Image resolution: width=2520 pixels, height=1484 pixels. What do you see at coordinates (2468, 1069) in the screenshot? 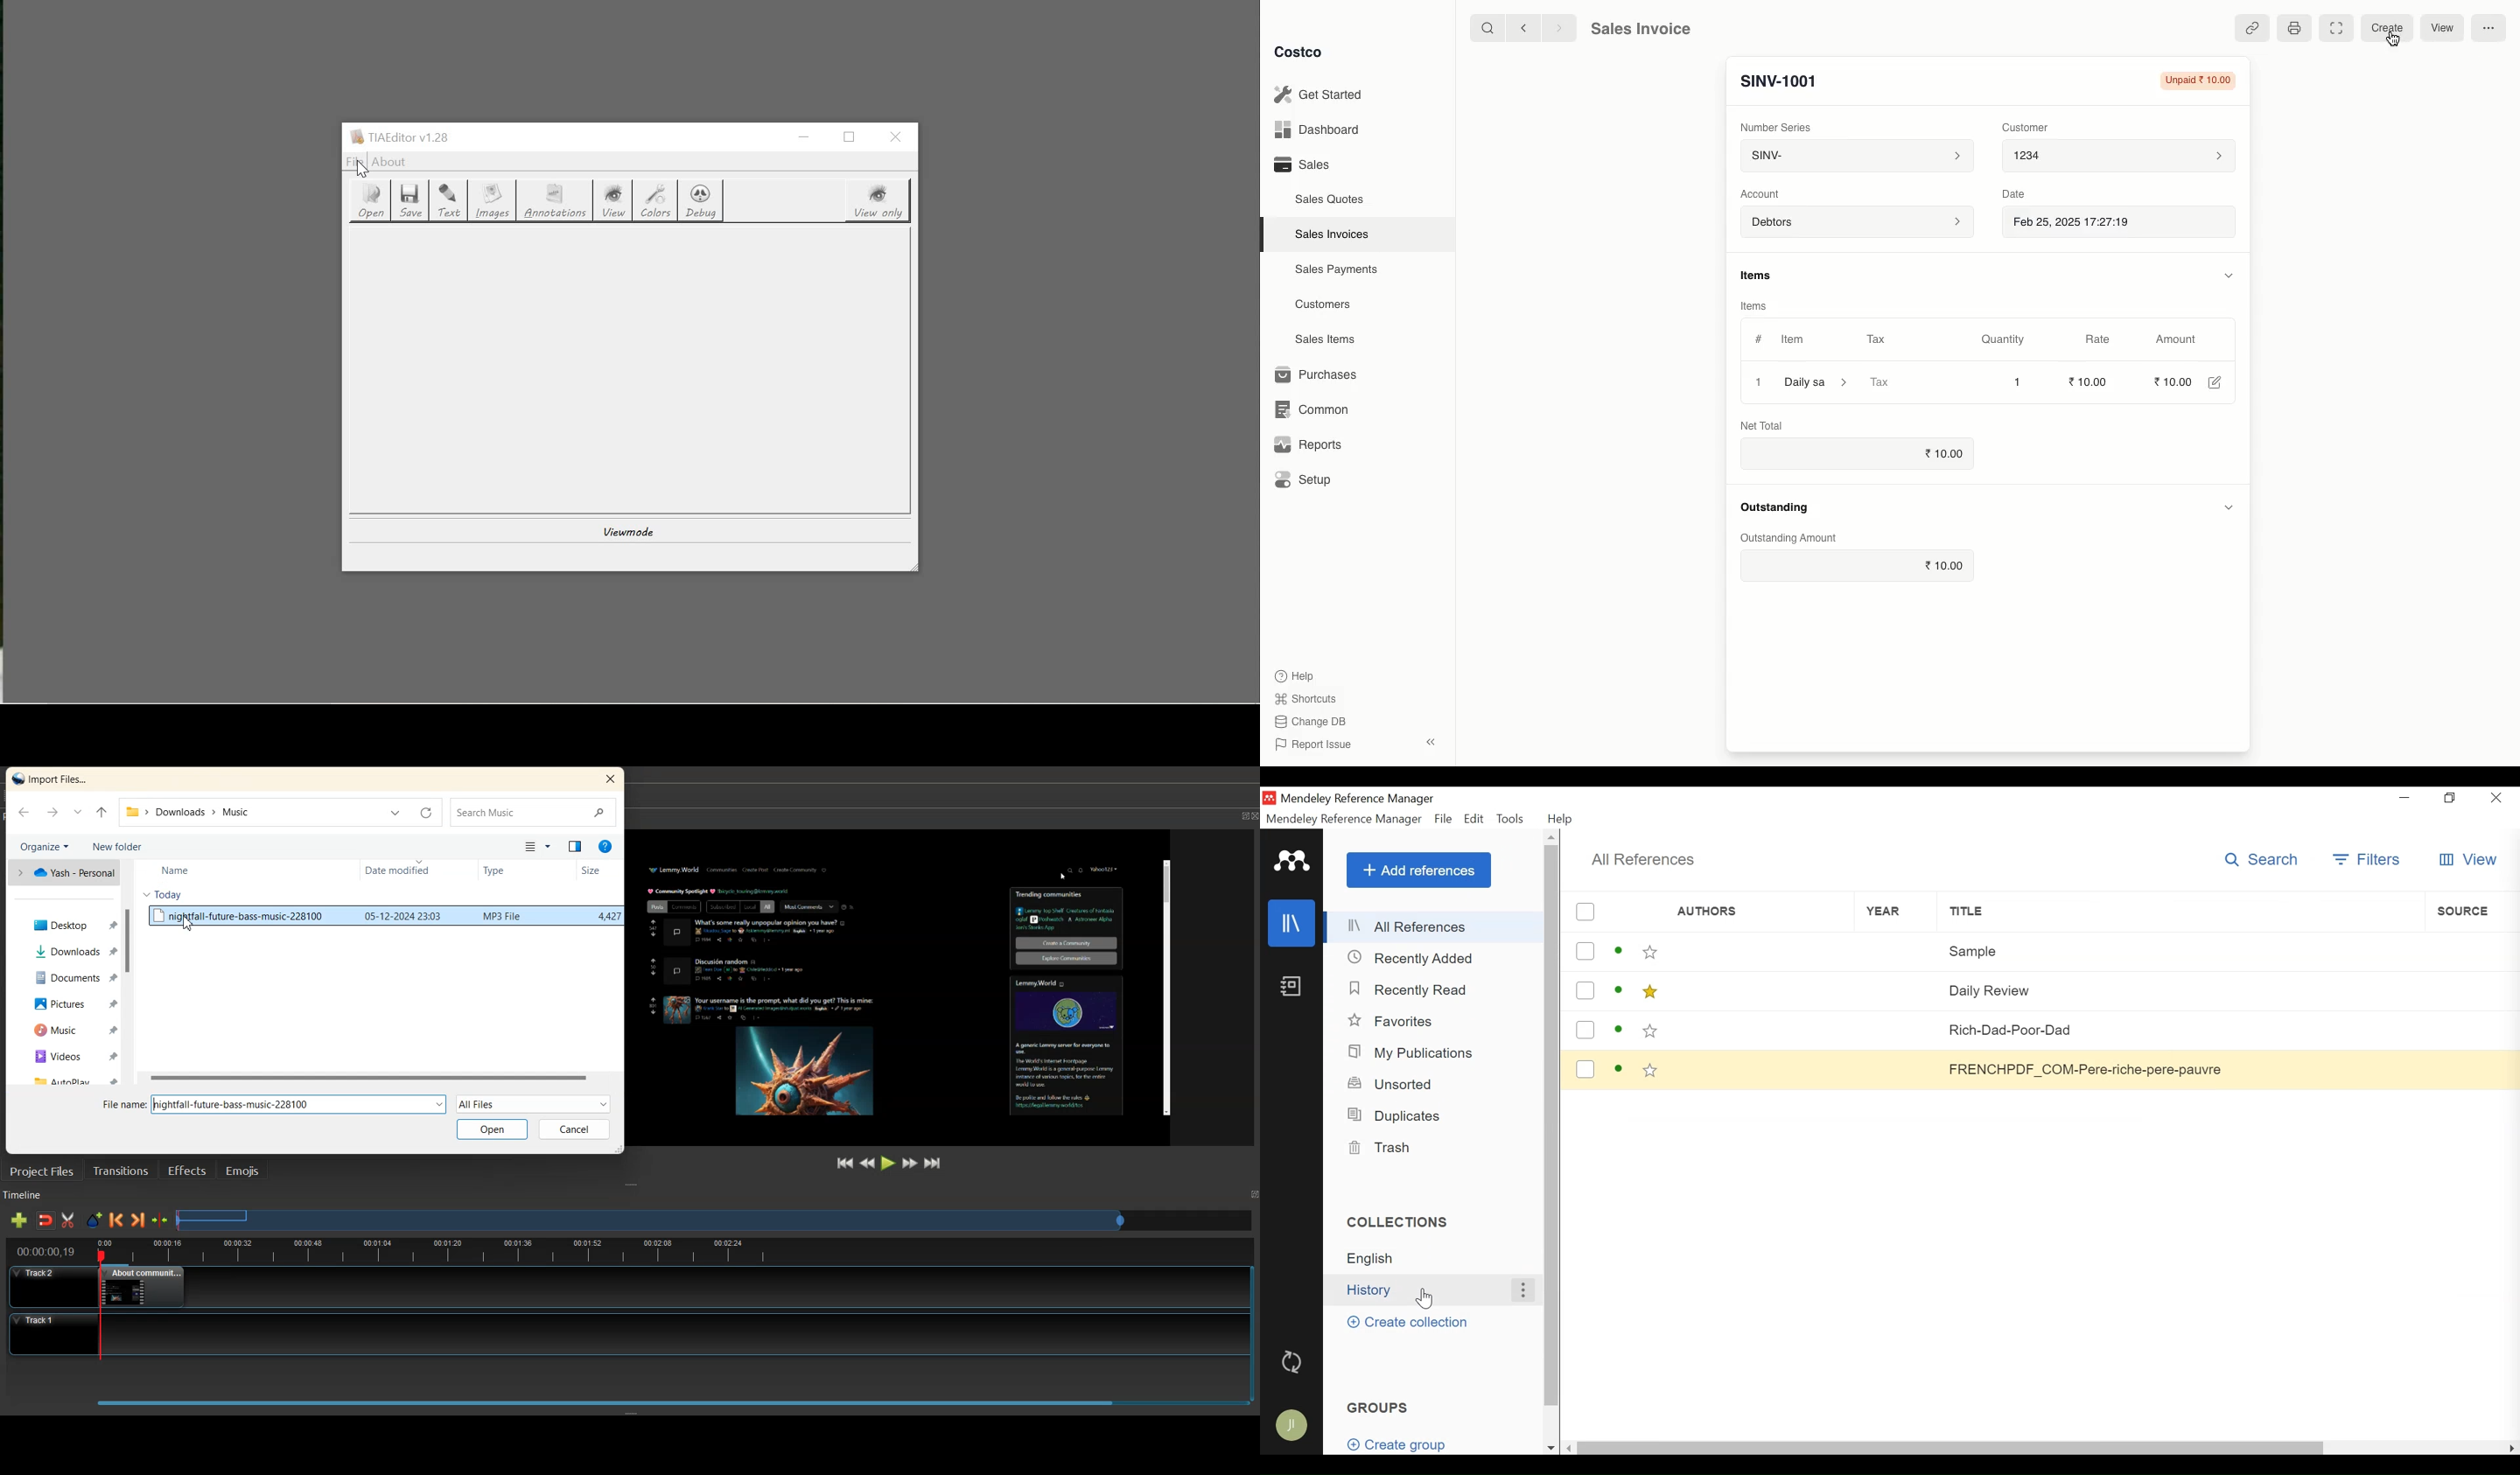
I see `Source` at bounding box center [2468, 1069].